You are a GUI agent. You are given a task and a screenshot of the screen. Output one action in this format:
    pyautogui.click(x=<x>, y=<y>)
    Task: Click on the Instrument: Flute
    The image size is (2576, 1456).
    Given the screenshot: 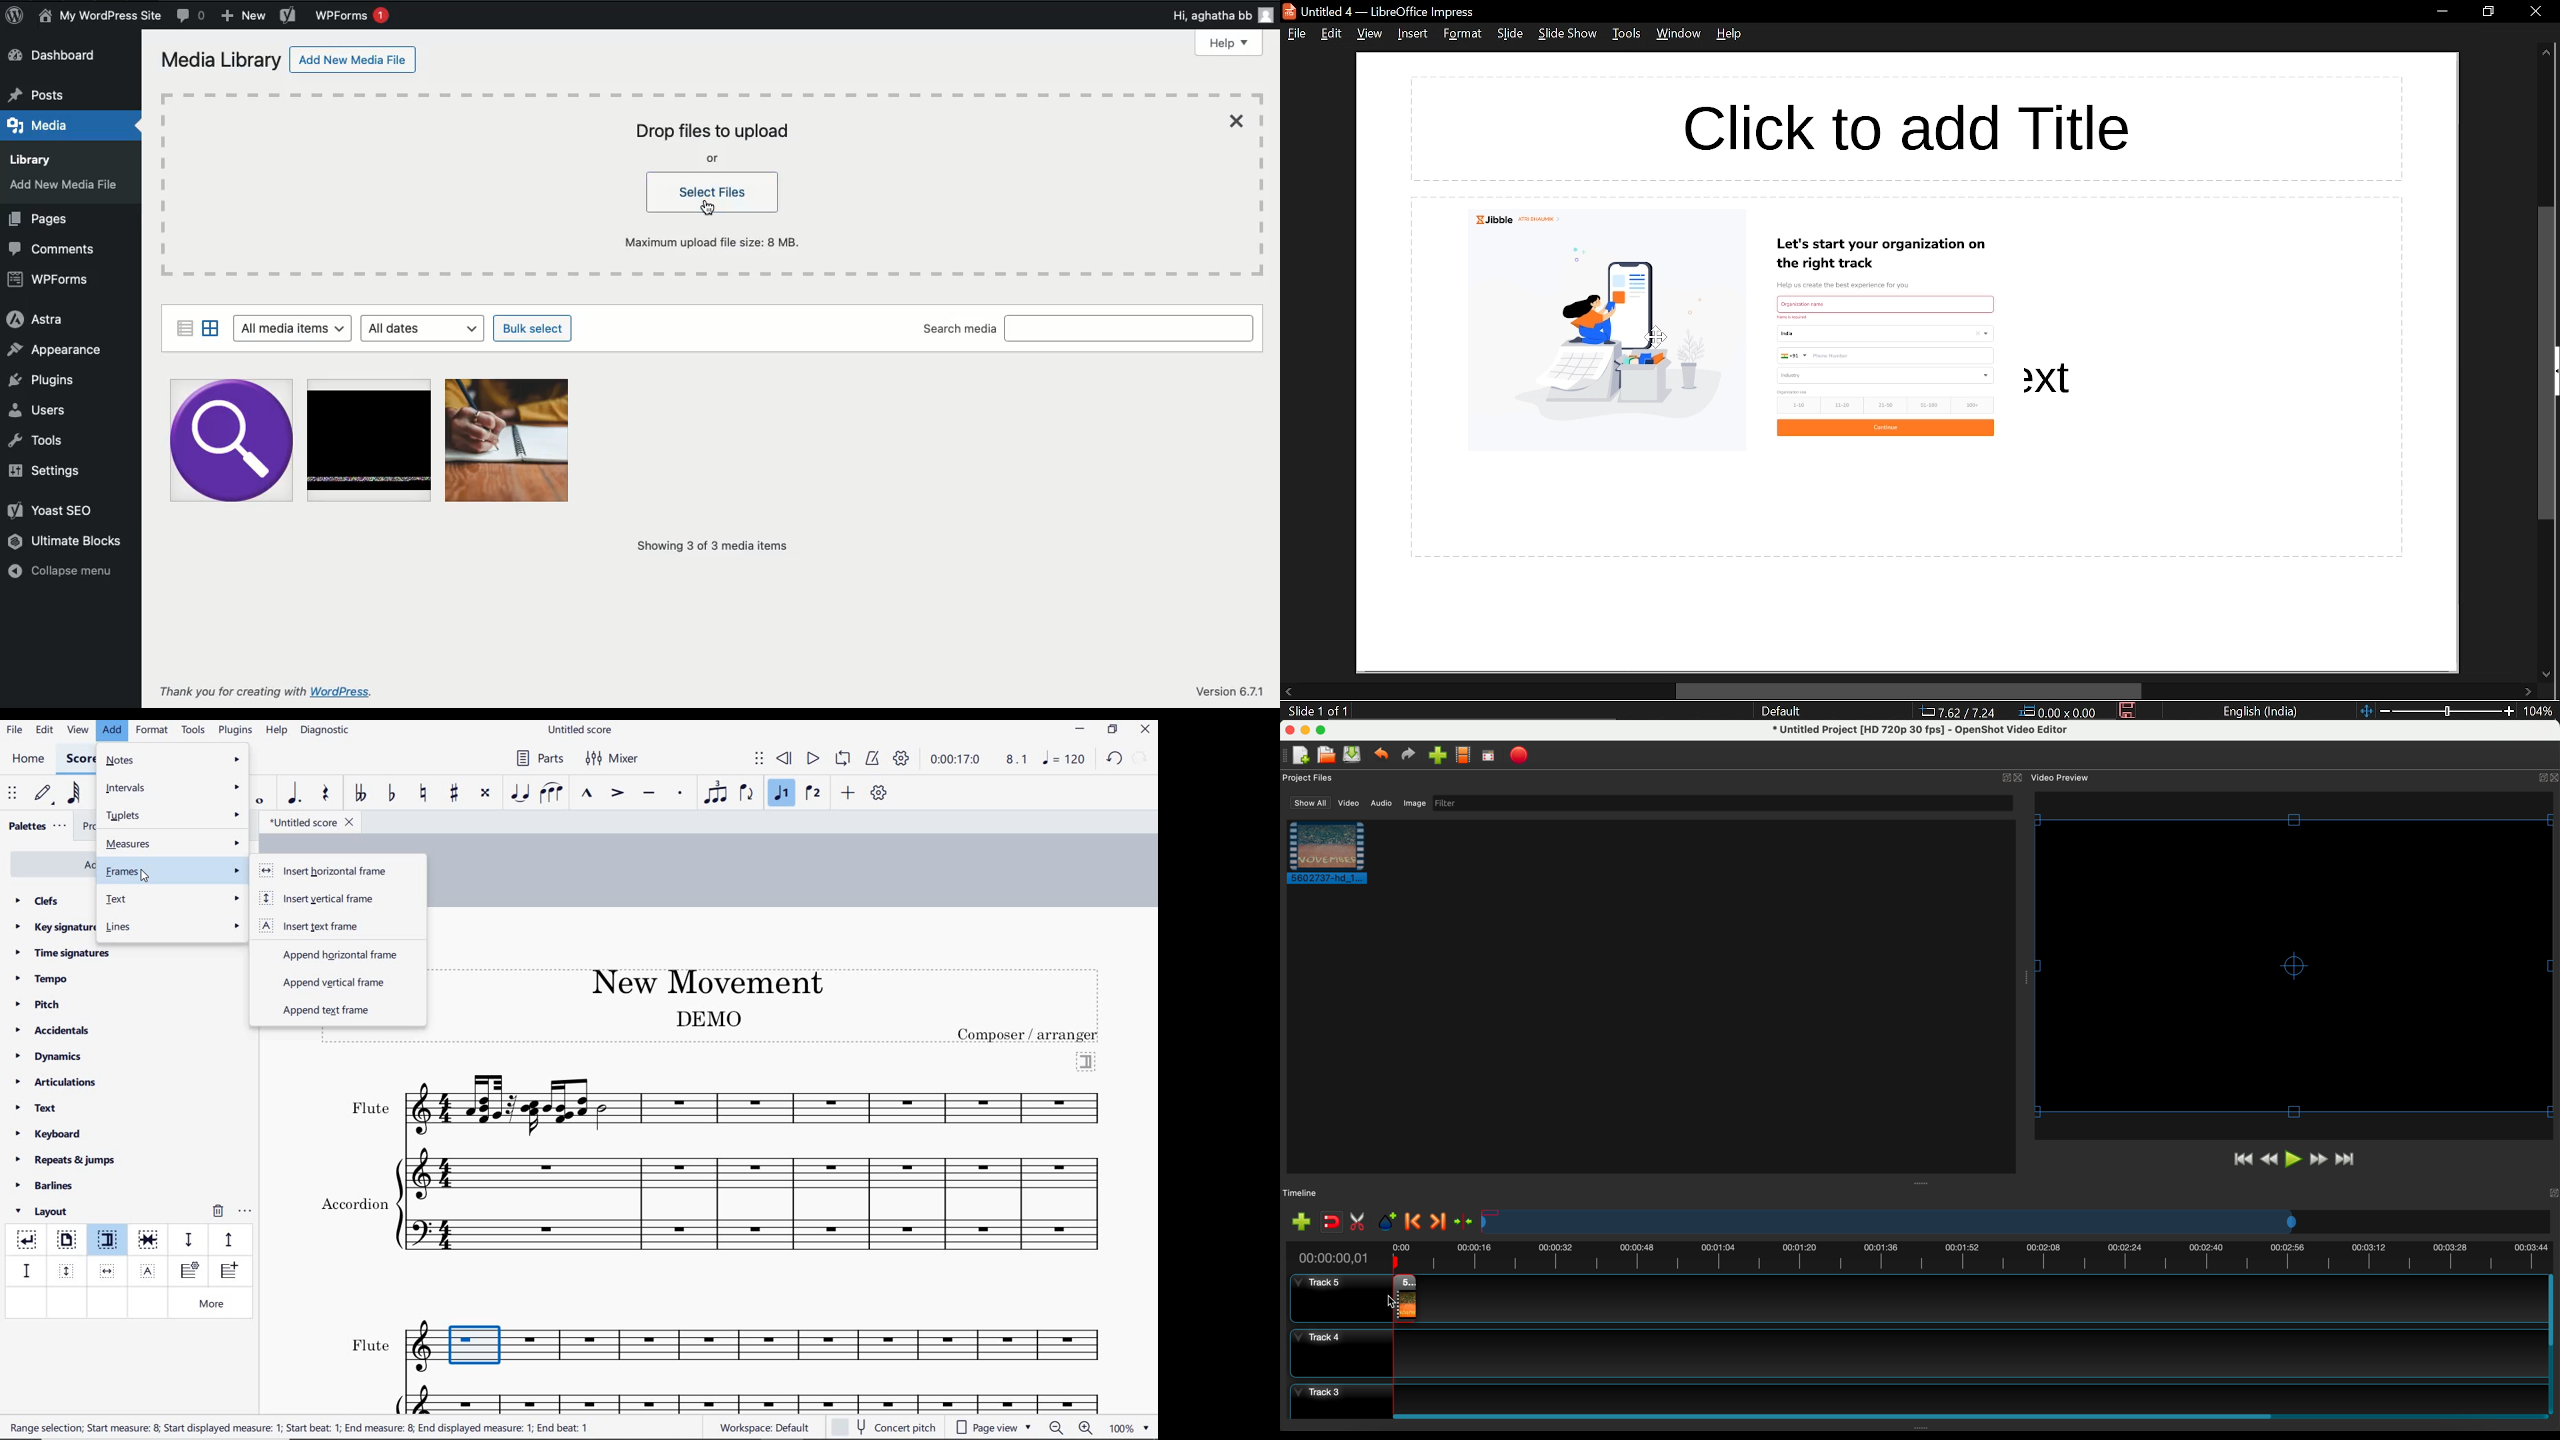 What is the action you would take?
    pyautogui.click(x=758, y=1103)
    